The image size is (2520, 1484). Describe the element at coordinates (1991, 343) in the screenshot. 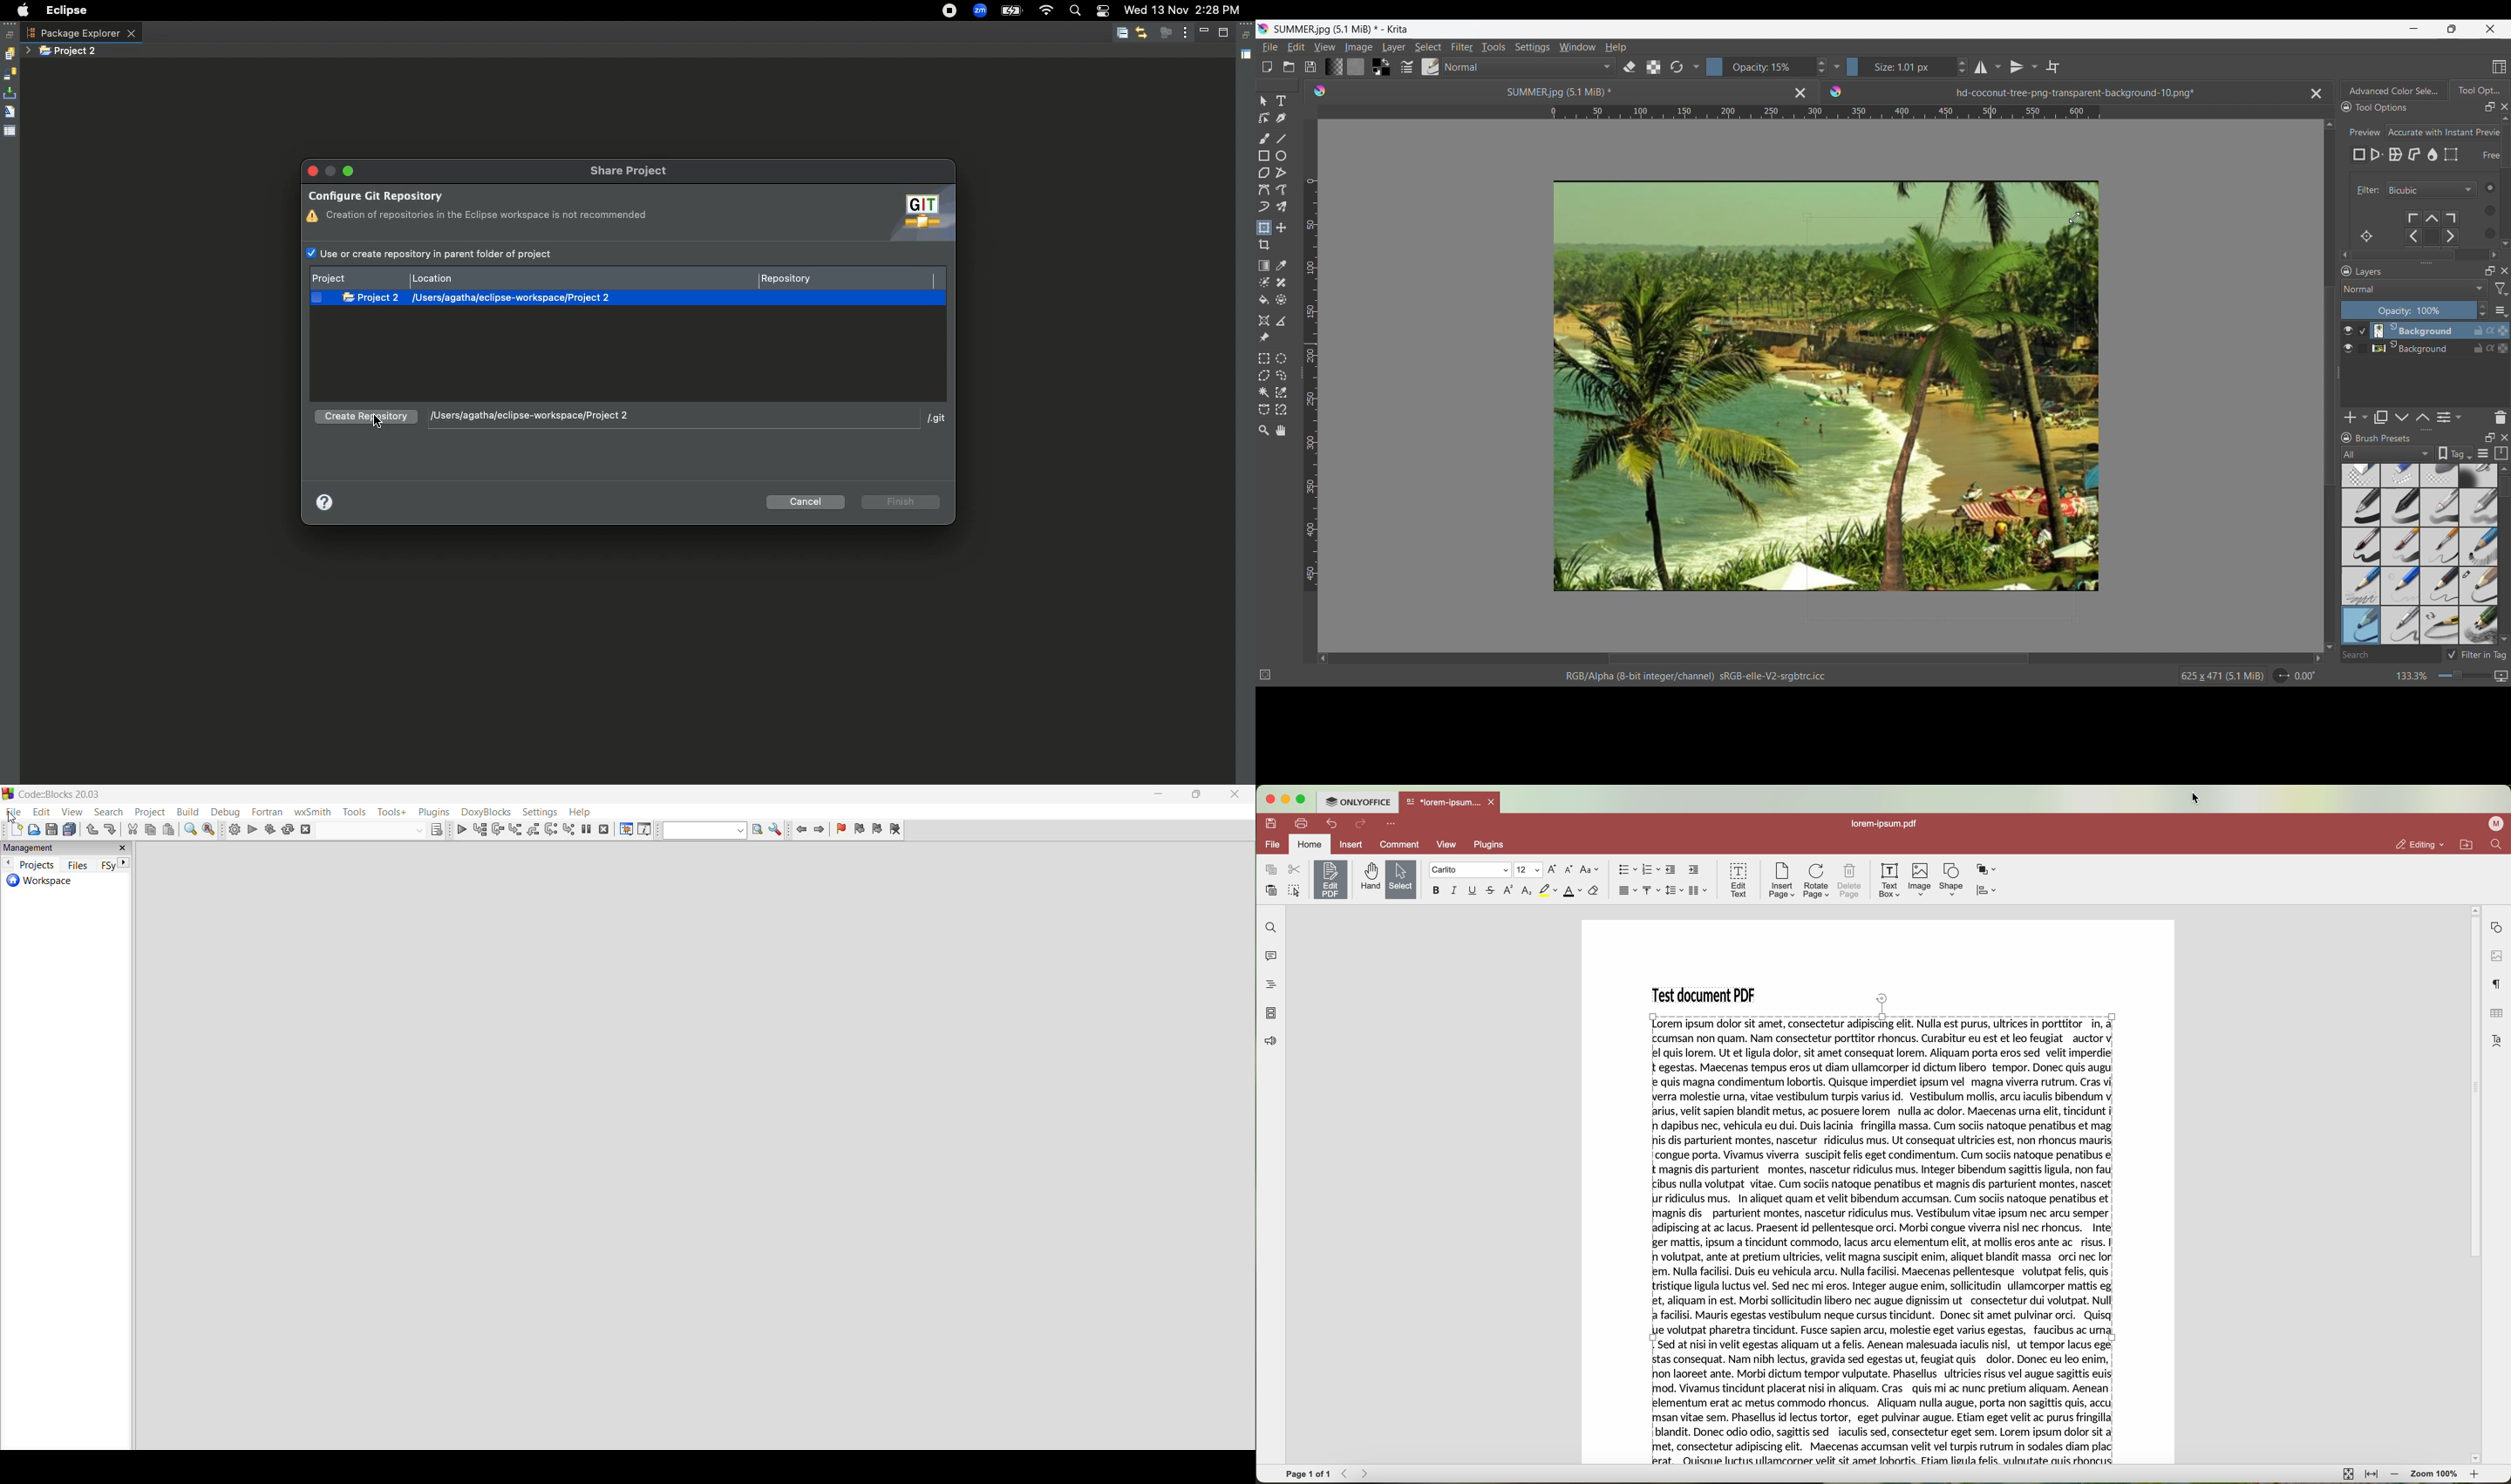

I see `Cursor unchanged, left mouse button selected` at that location.